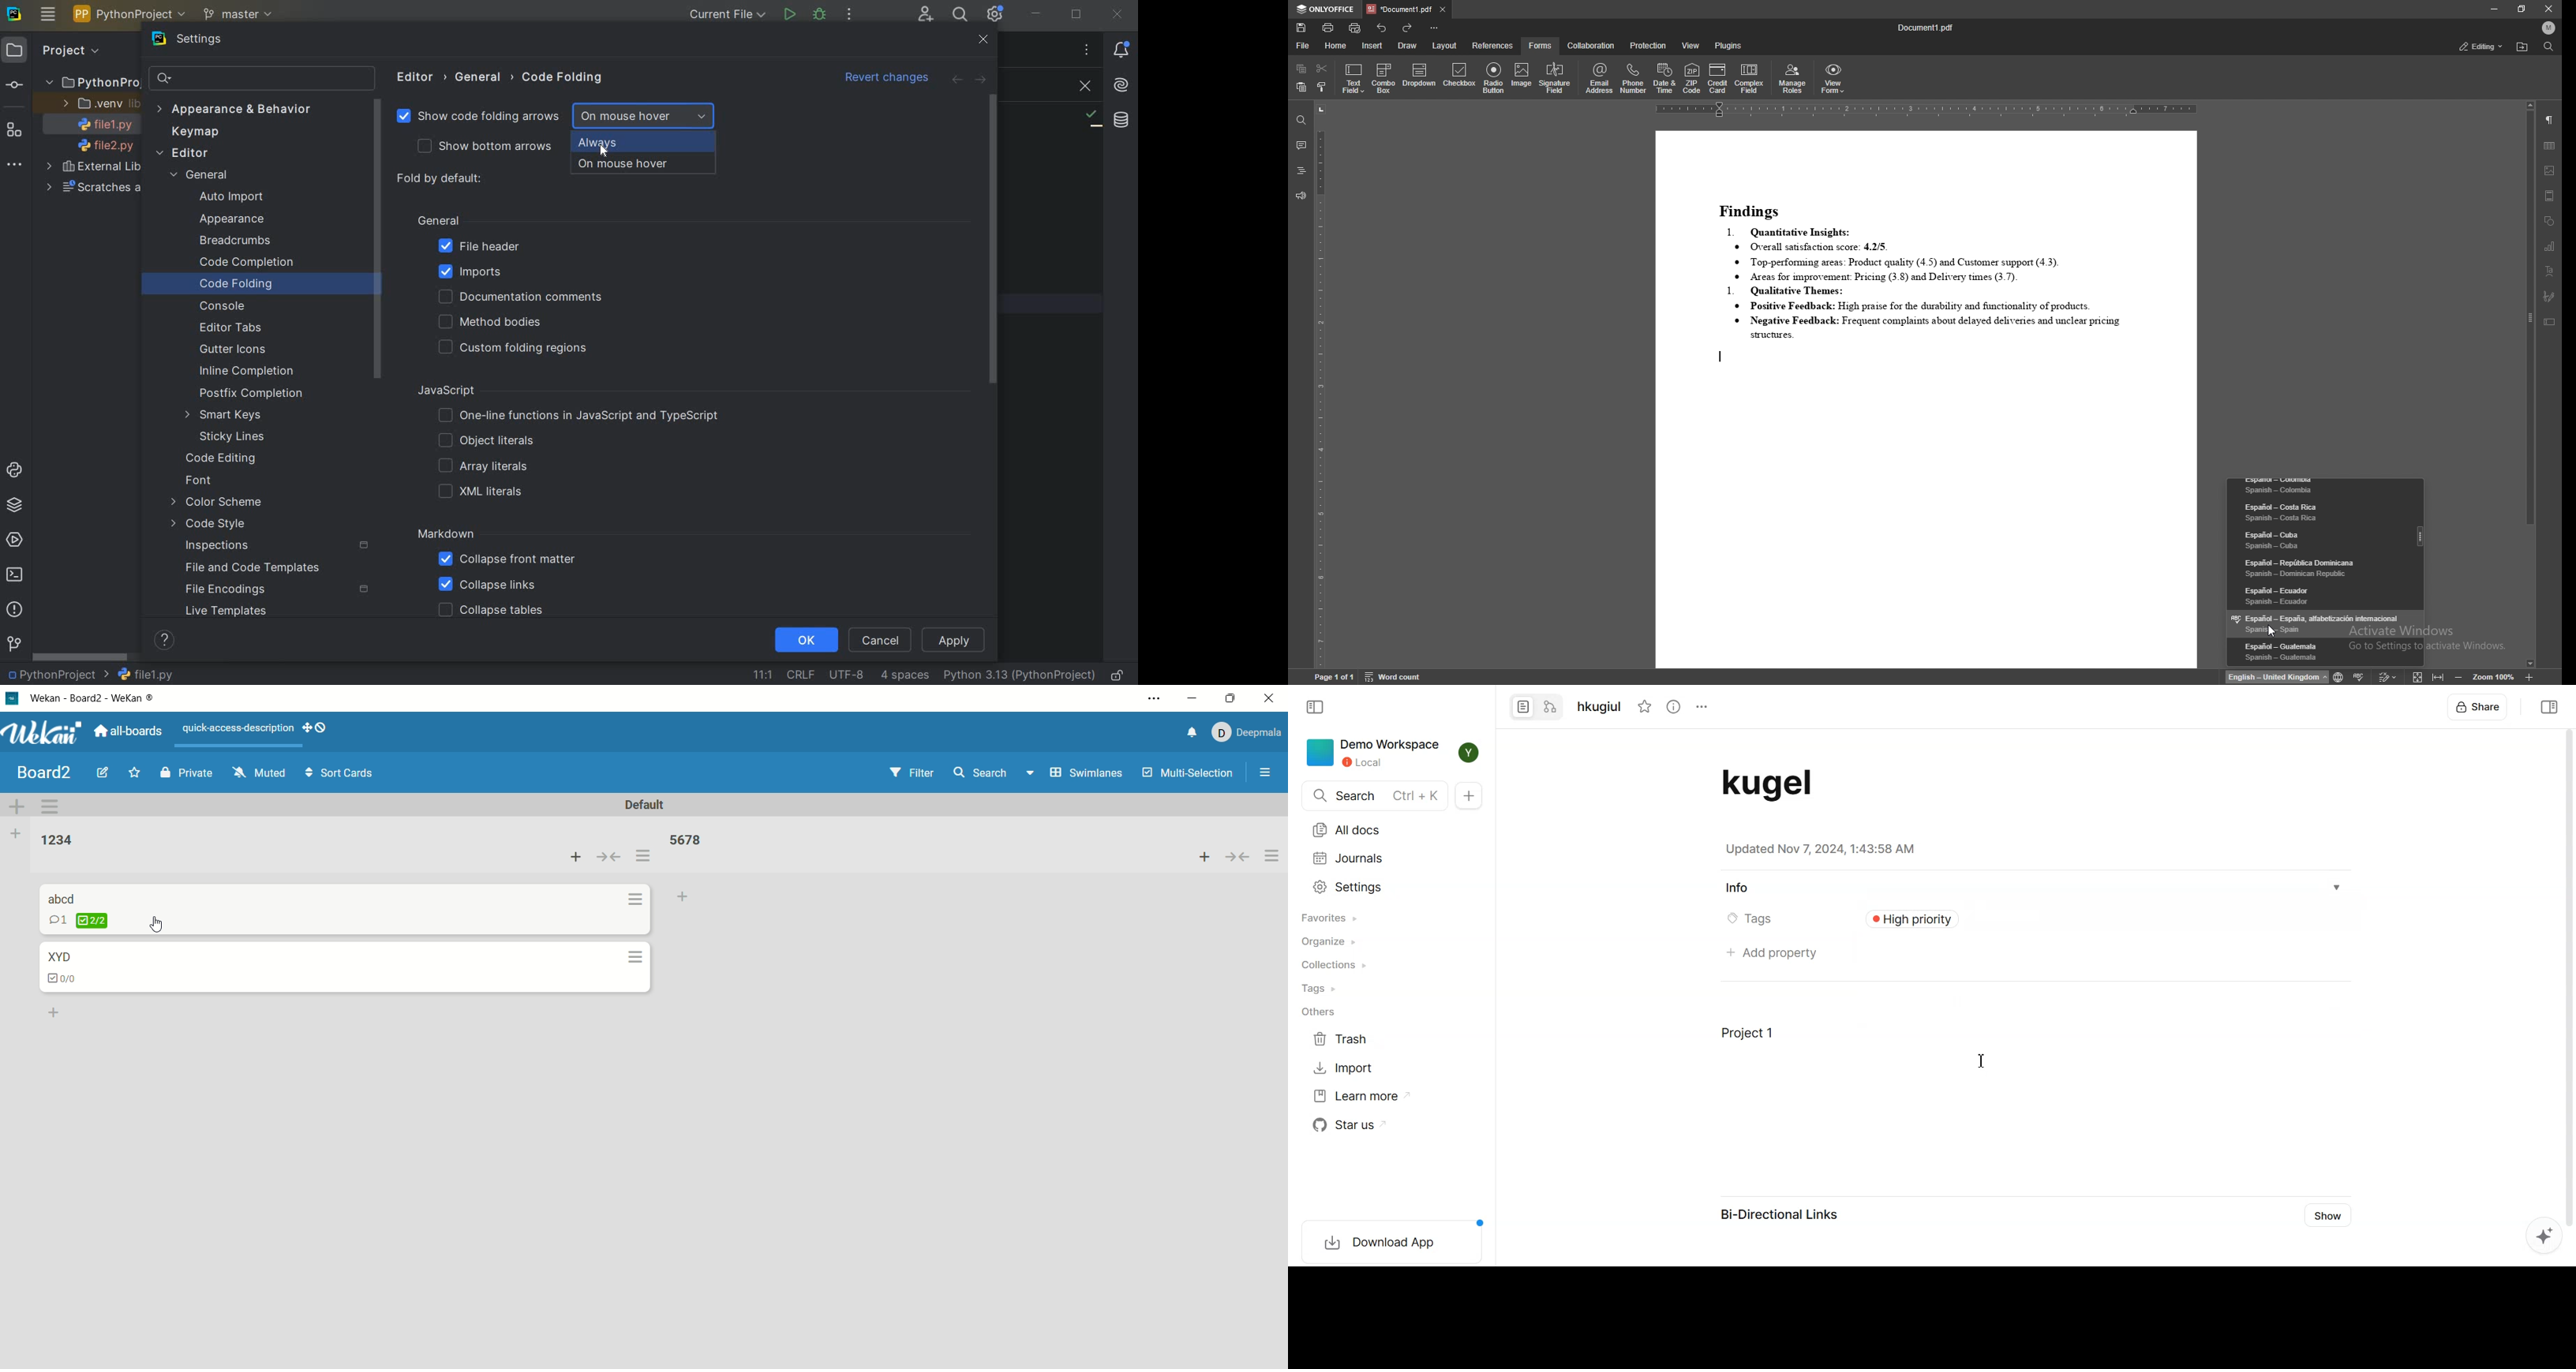  What do you see at coordinates (601, 147) in the screenshot?
I see `Cursor Position` at bounding box center [601, 147].